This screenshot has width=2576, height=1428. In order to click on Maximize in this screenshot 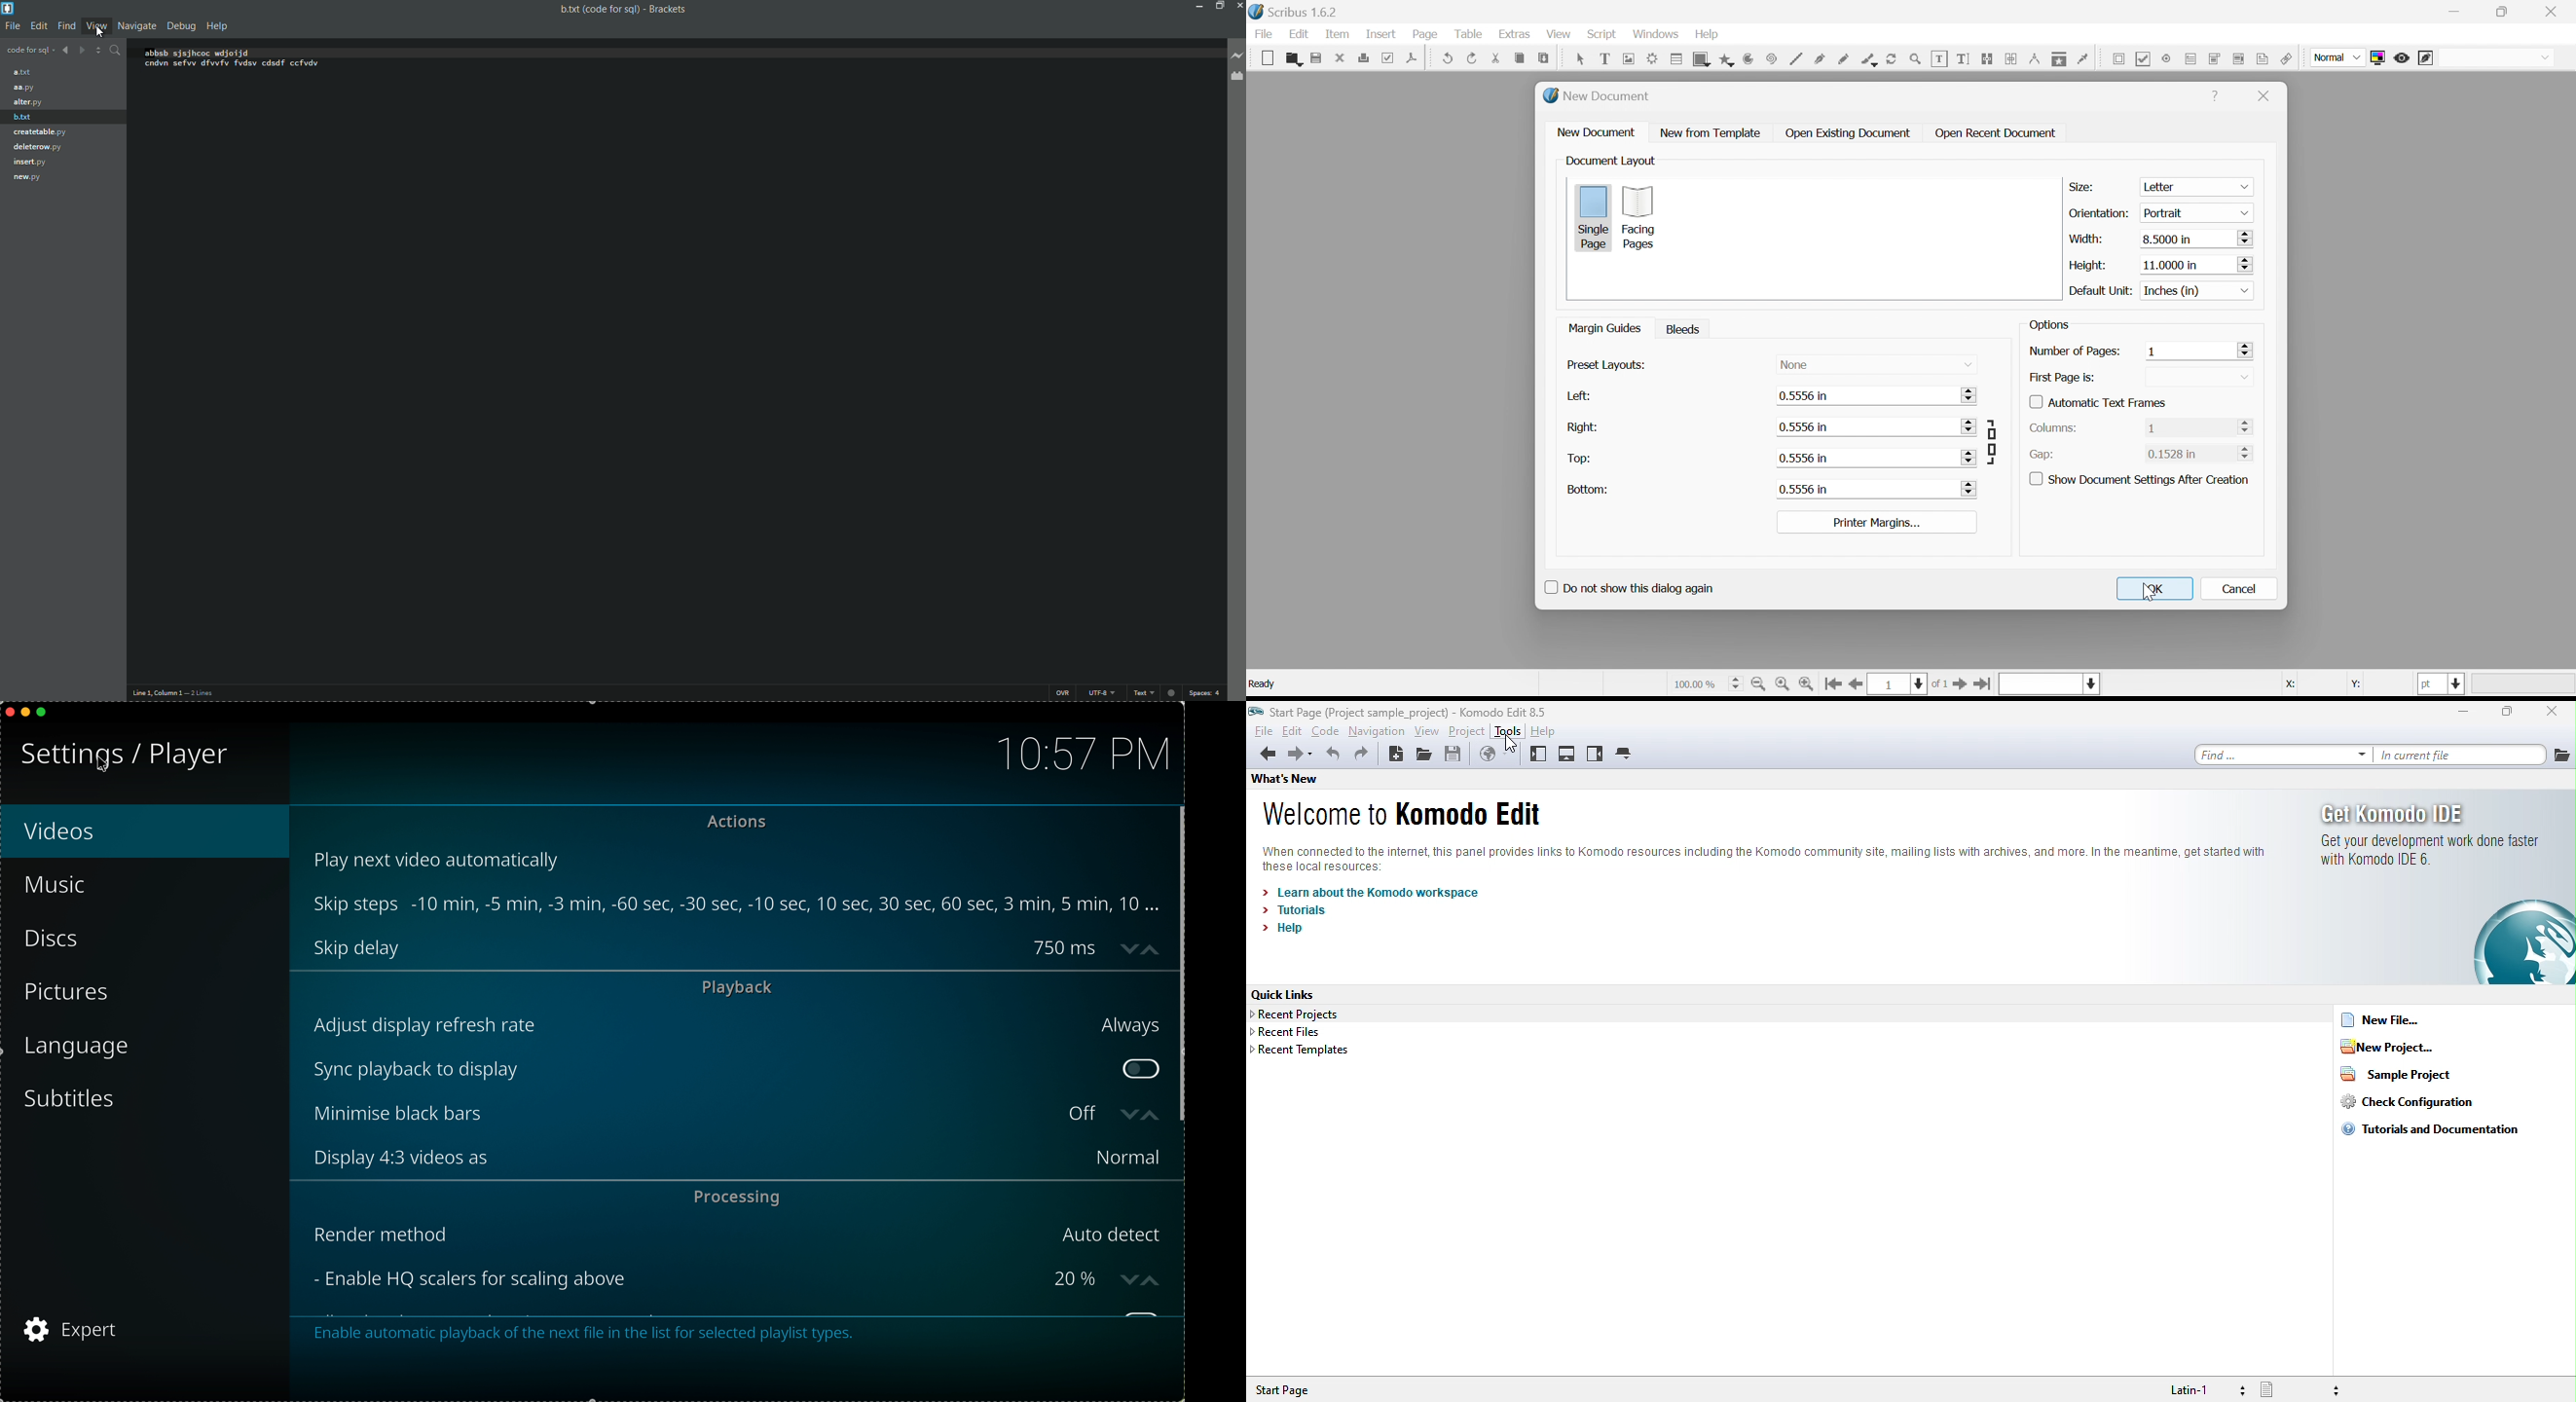, I will do `click(1218, 5)`.